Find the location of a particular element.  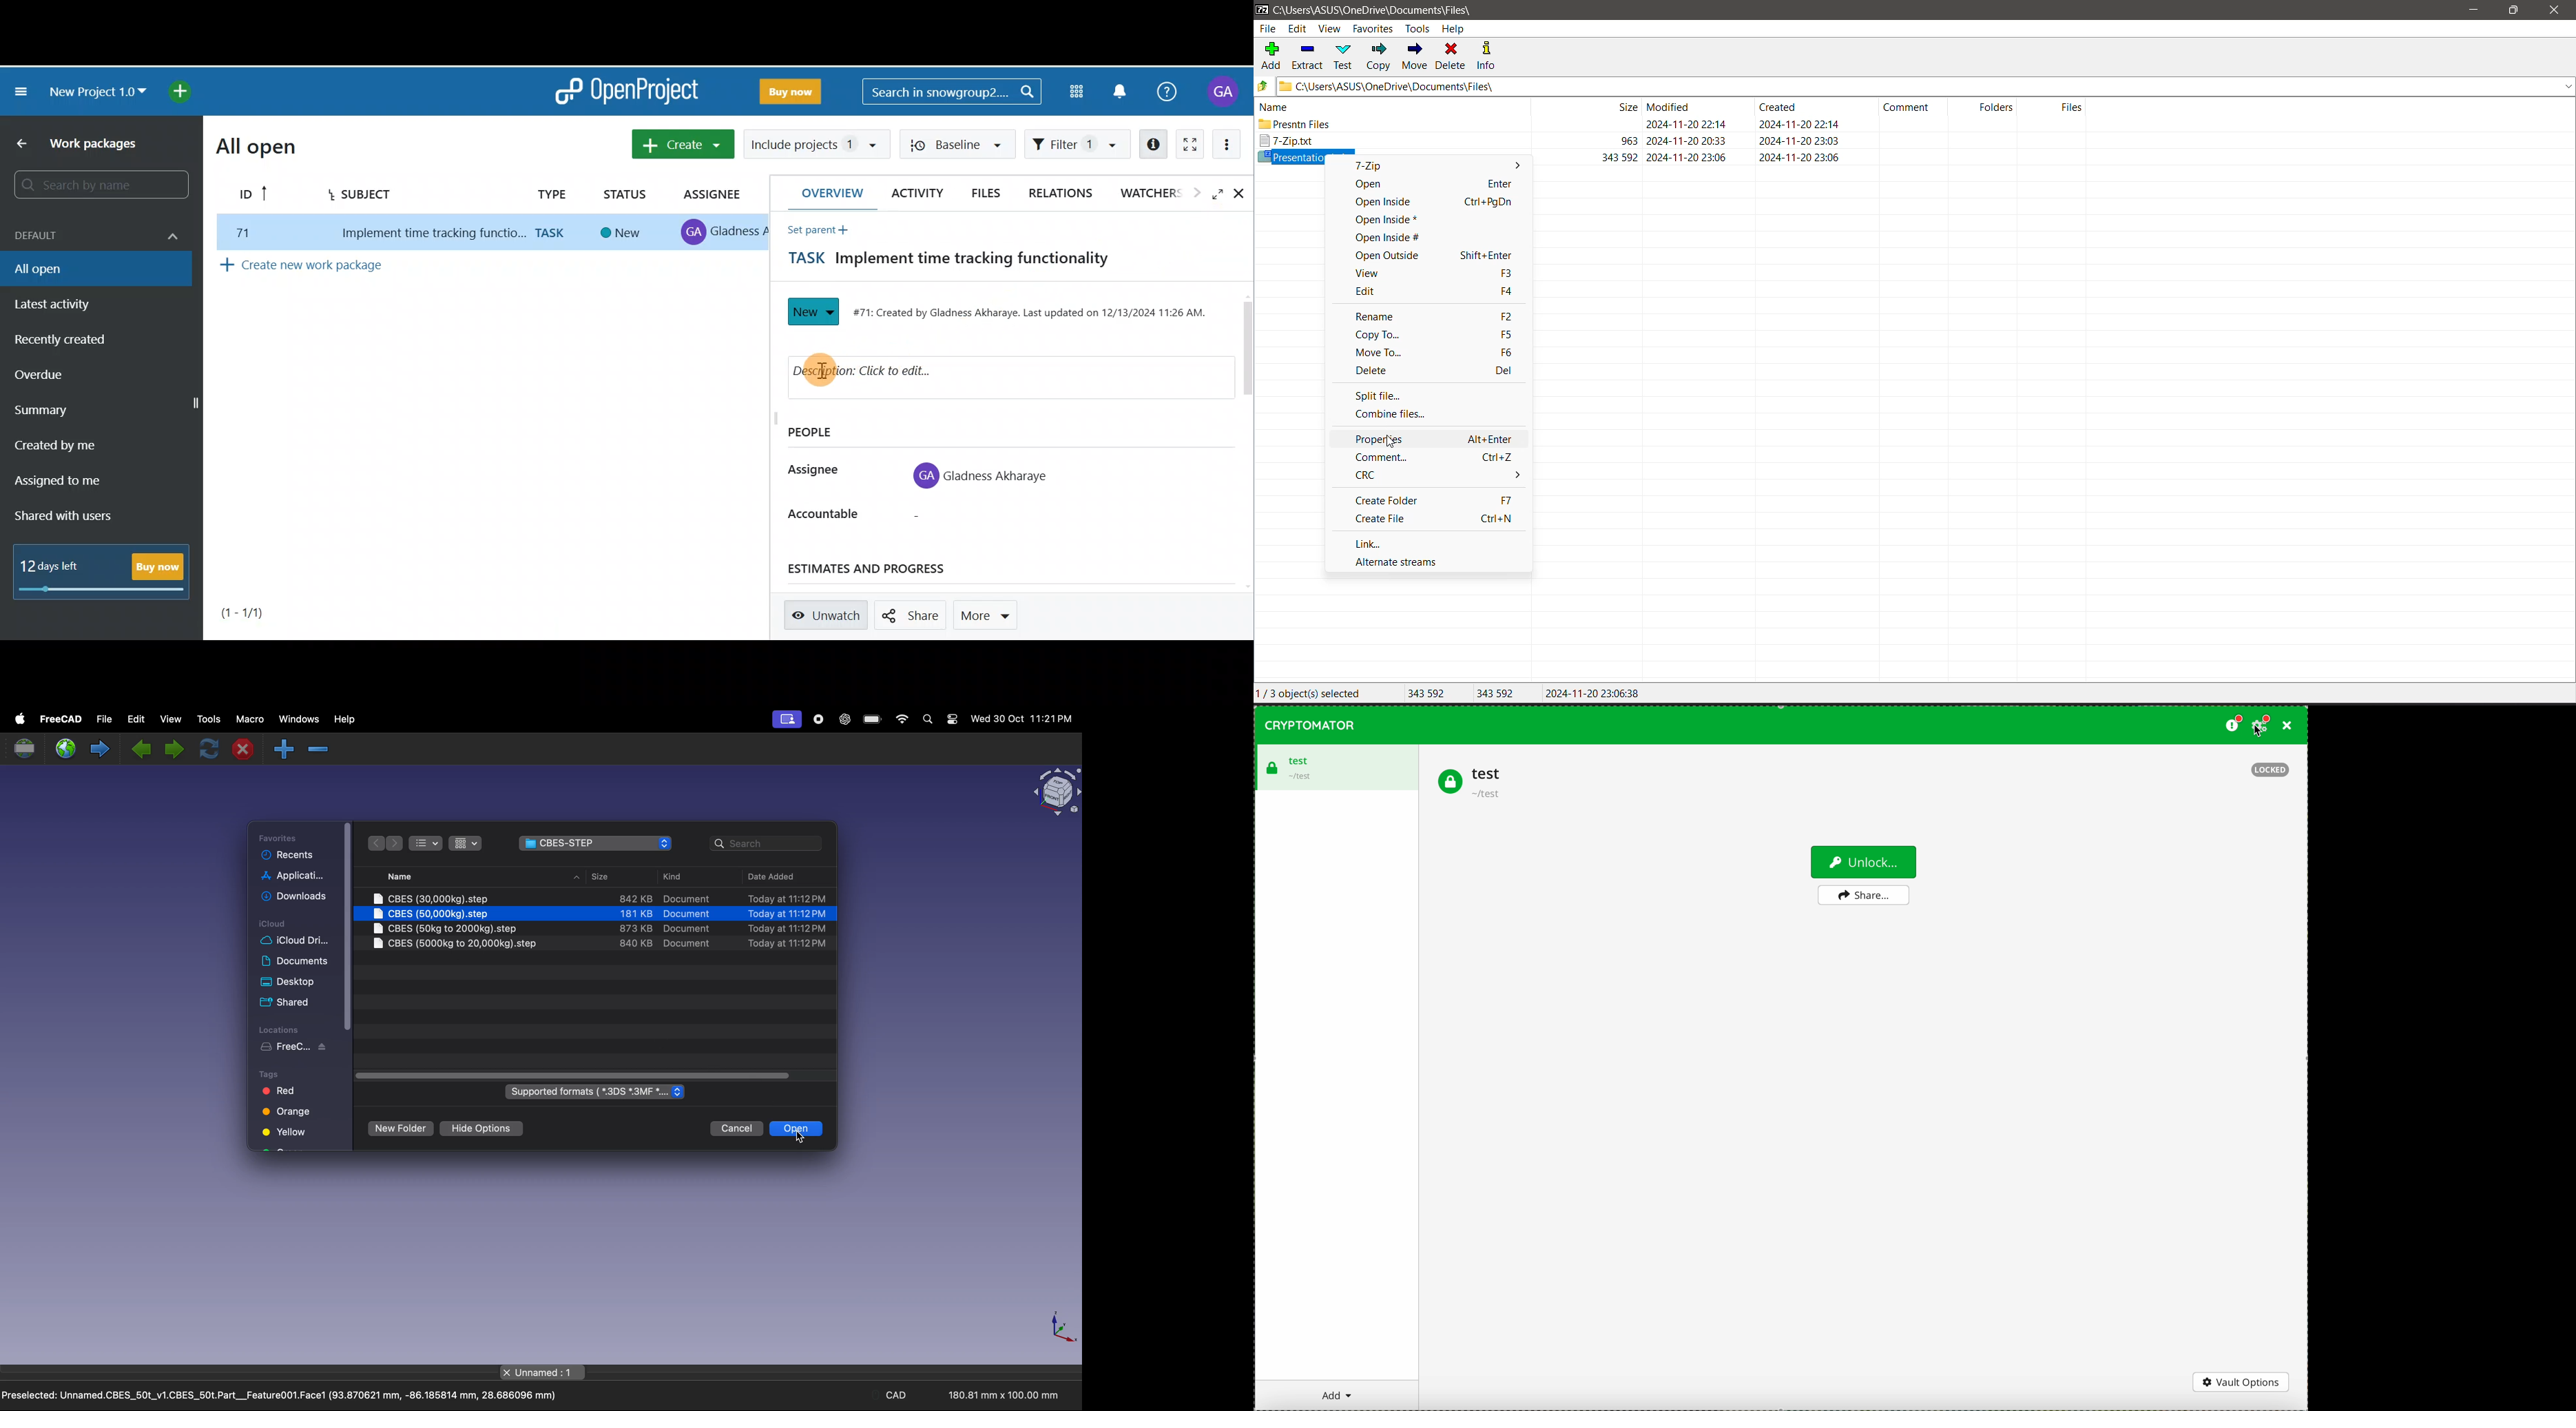

Modules is located at coordinates (1076, 91).